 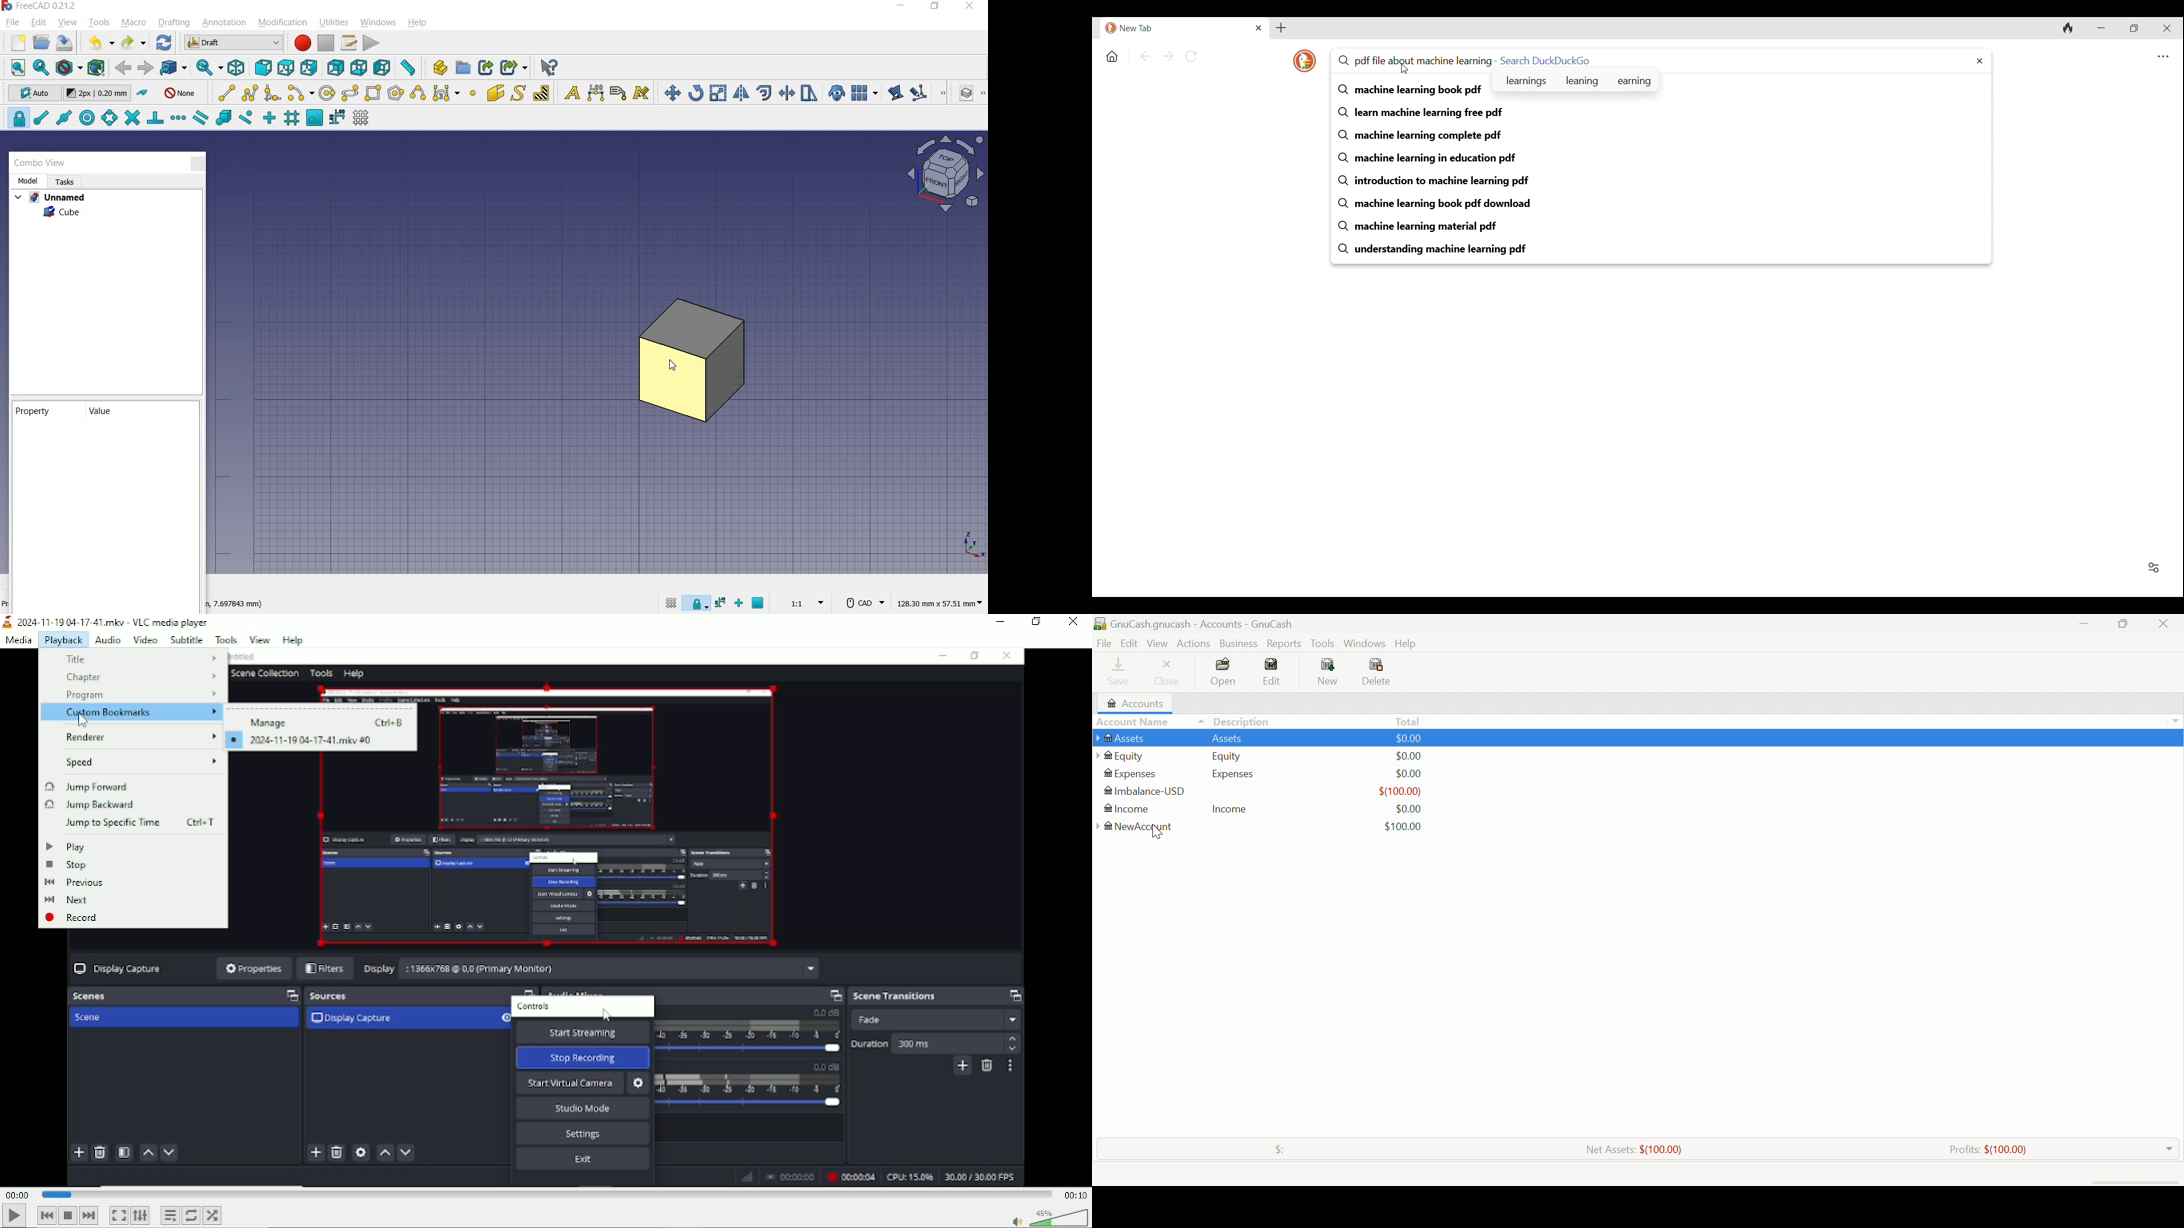 What do you see at coordinates (1226, 739) in the screenshot?
I see `Assets` at bounding box center [1226, 739].